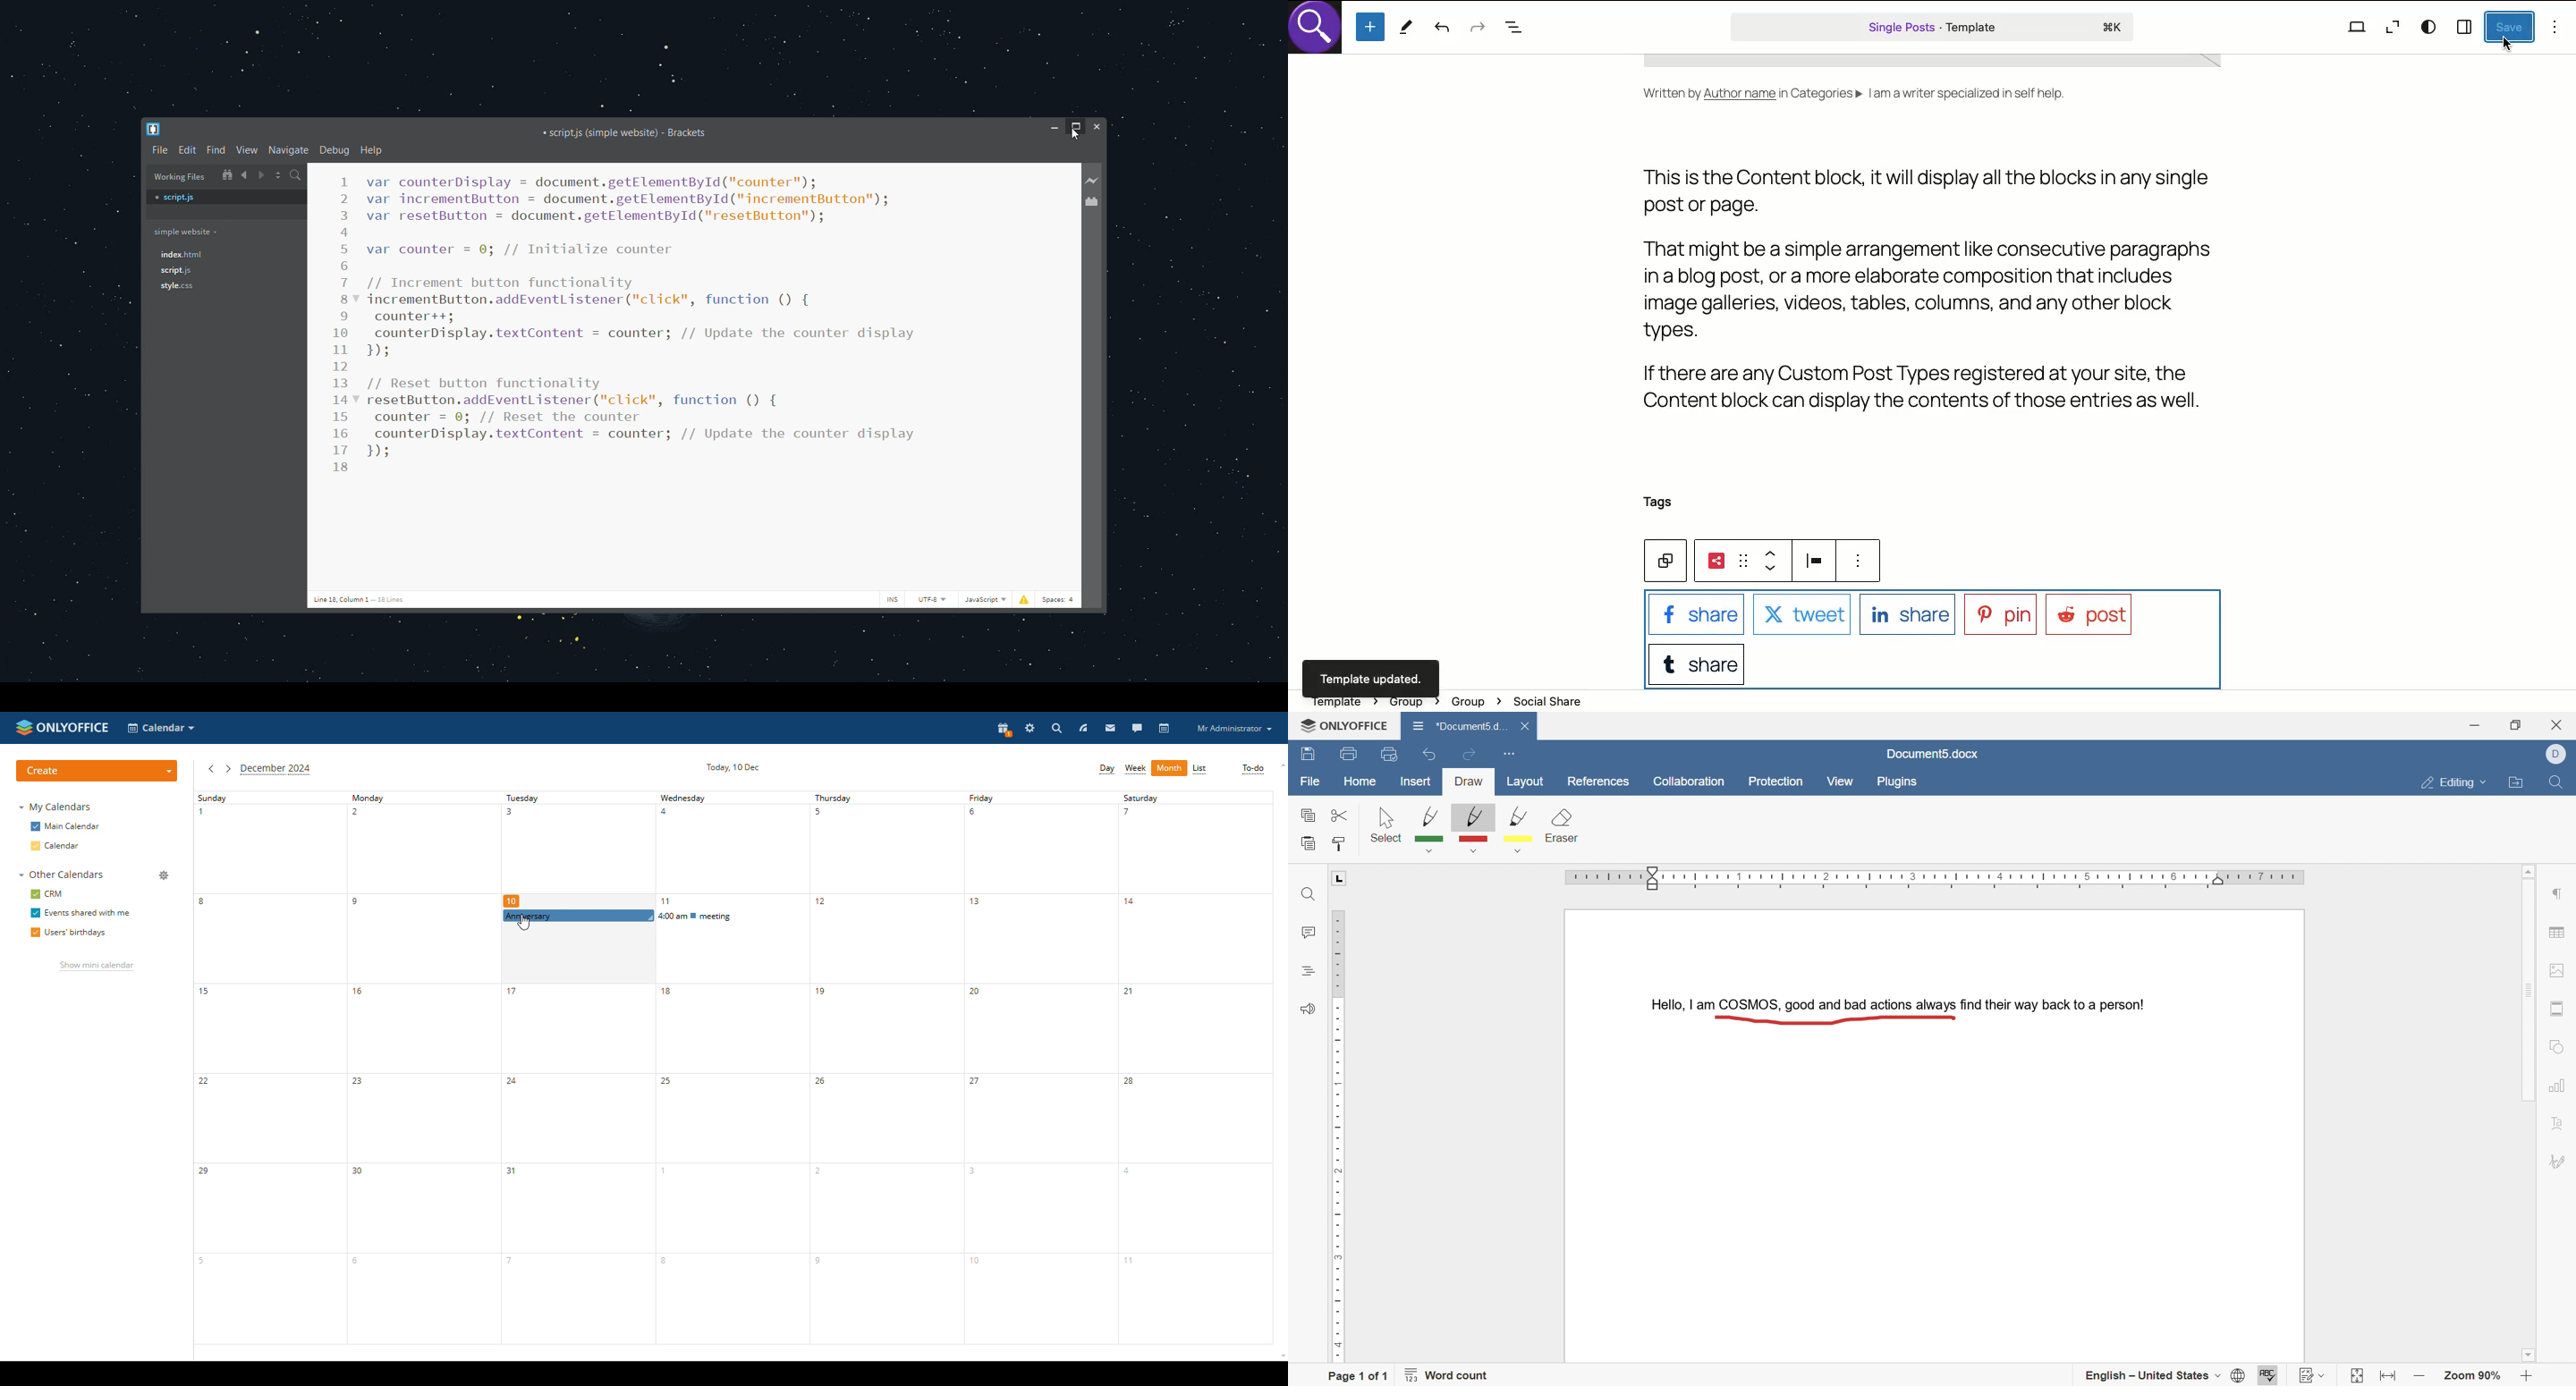  What do you see at coordinates (297, 176) in the screenshot?
I see `search` at bounding box center [297, 176].